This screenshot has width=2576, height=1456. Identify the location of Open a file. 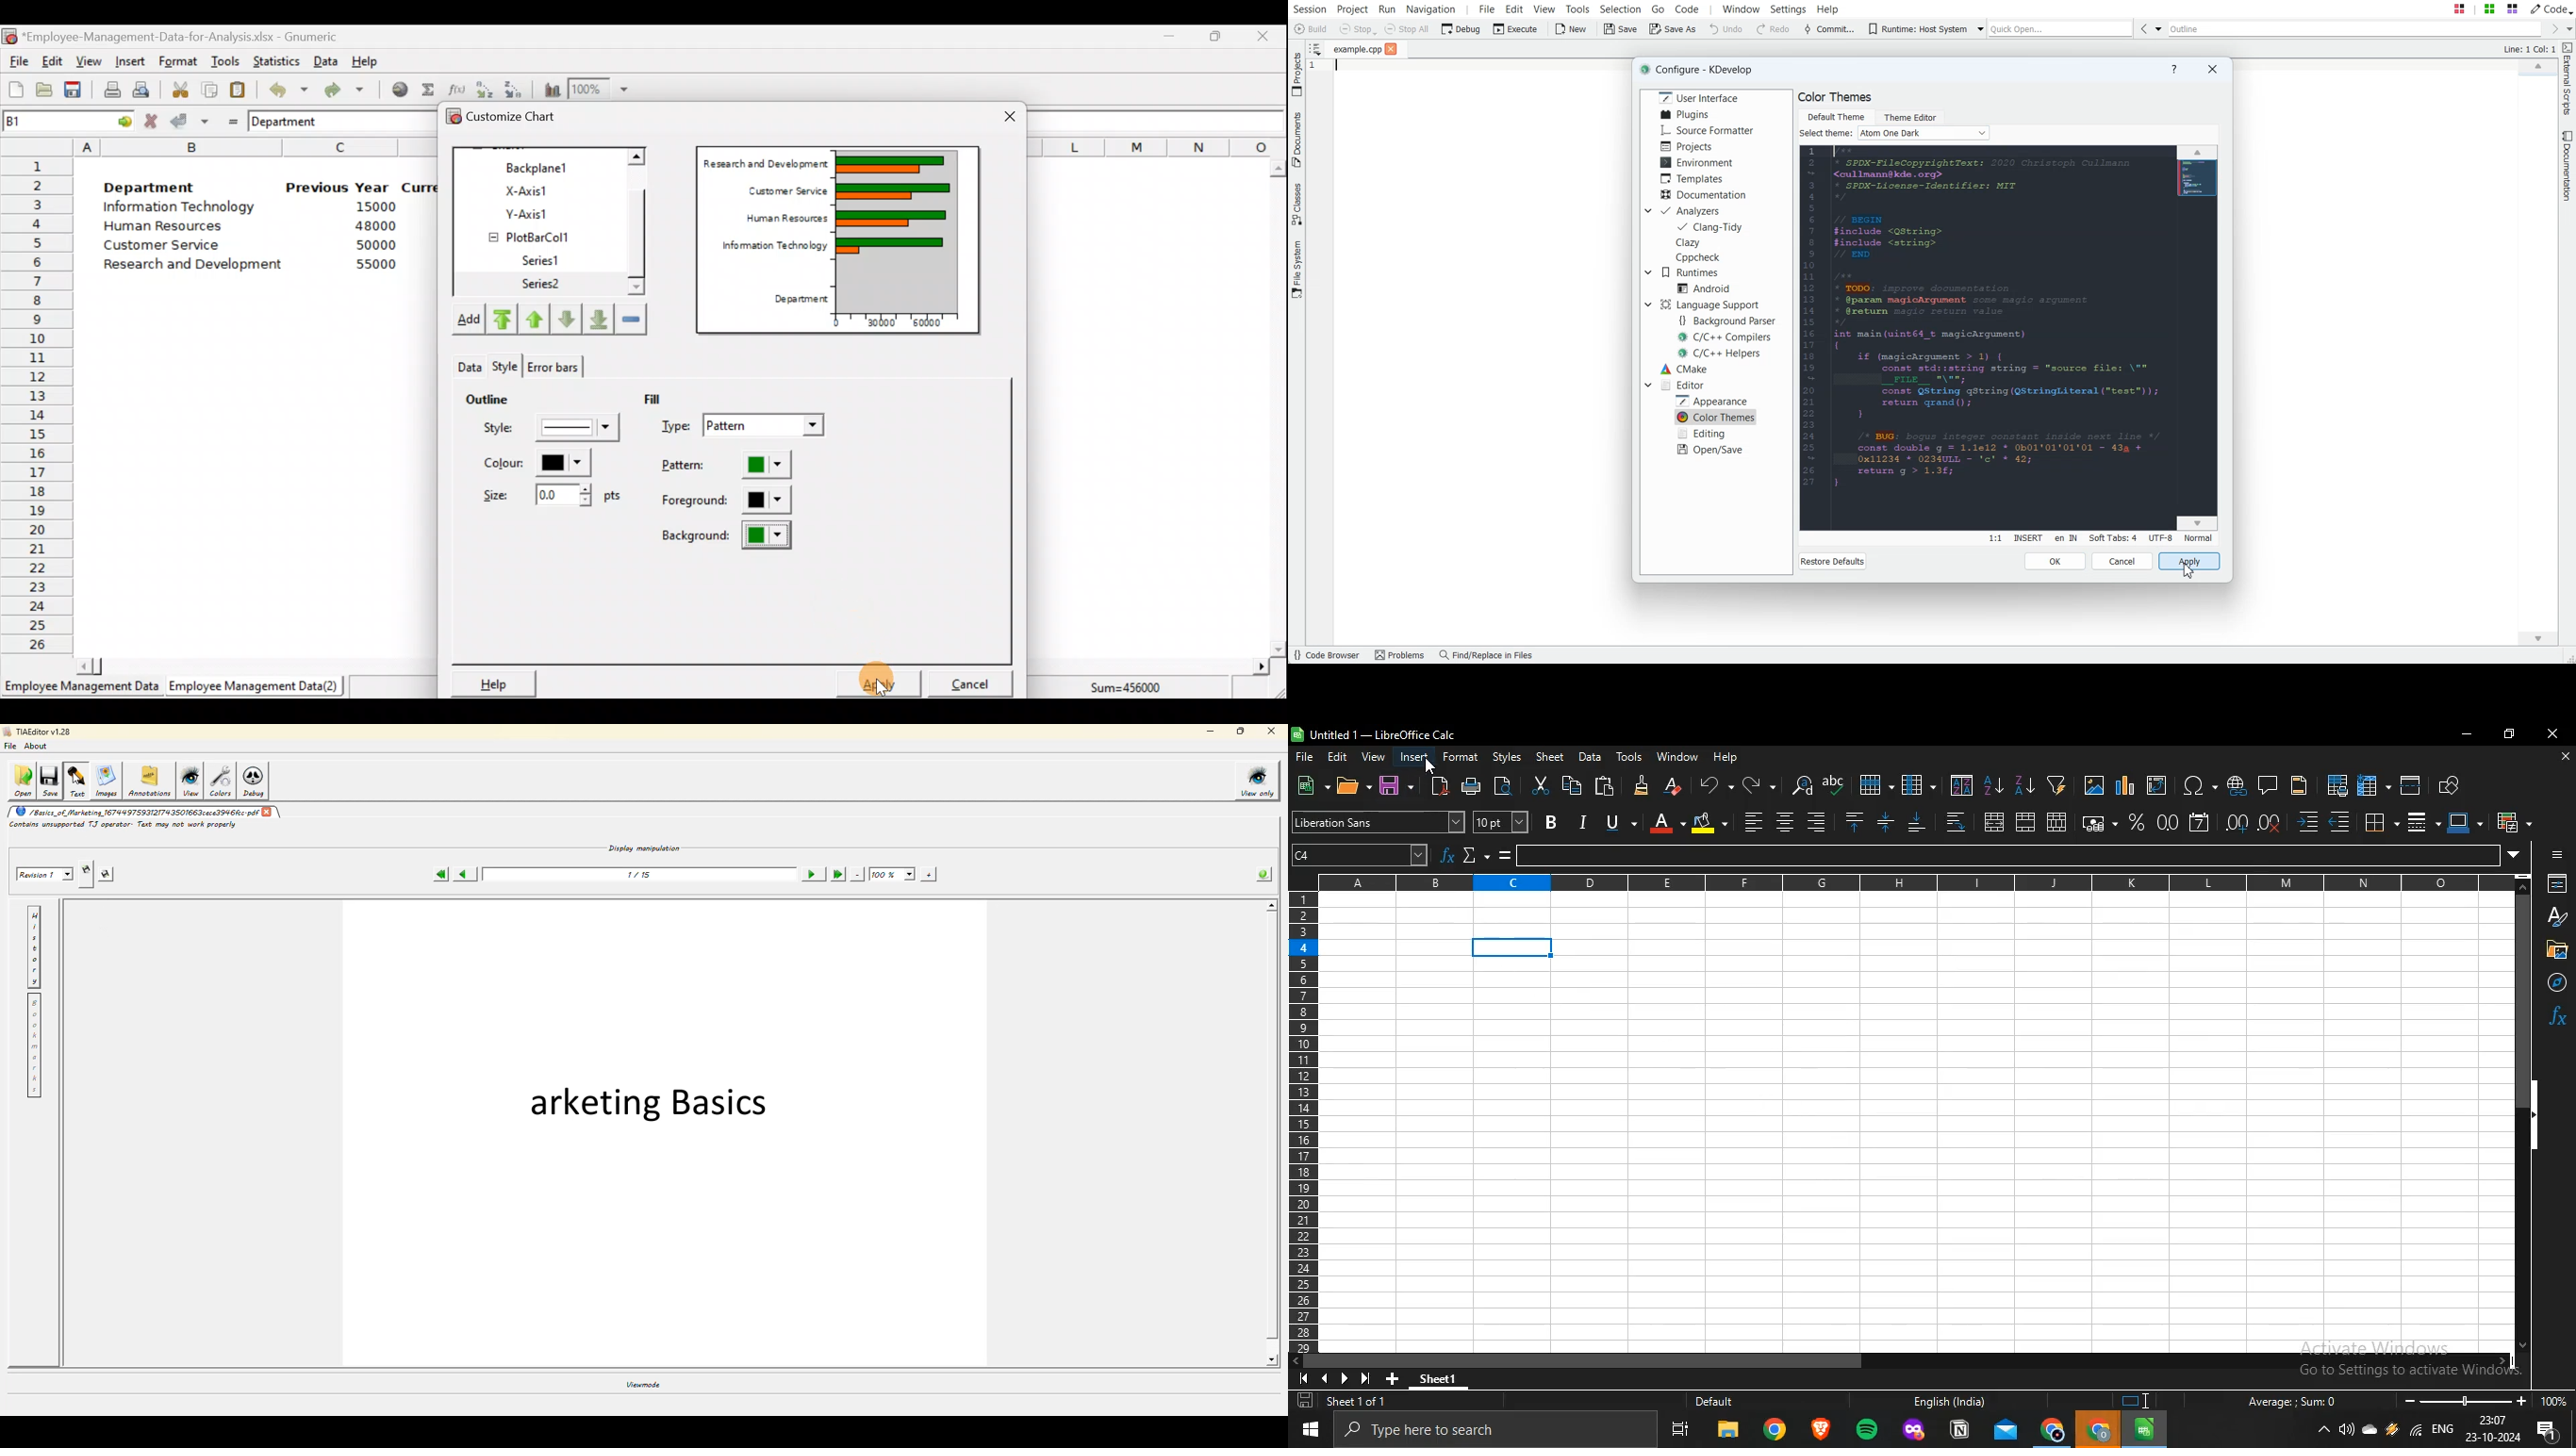
(48, 91).